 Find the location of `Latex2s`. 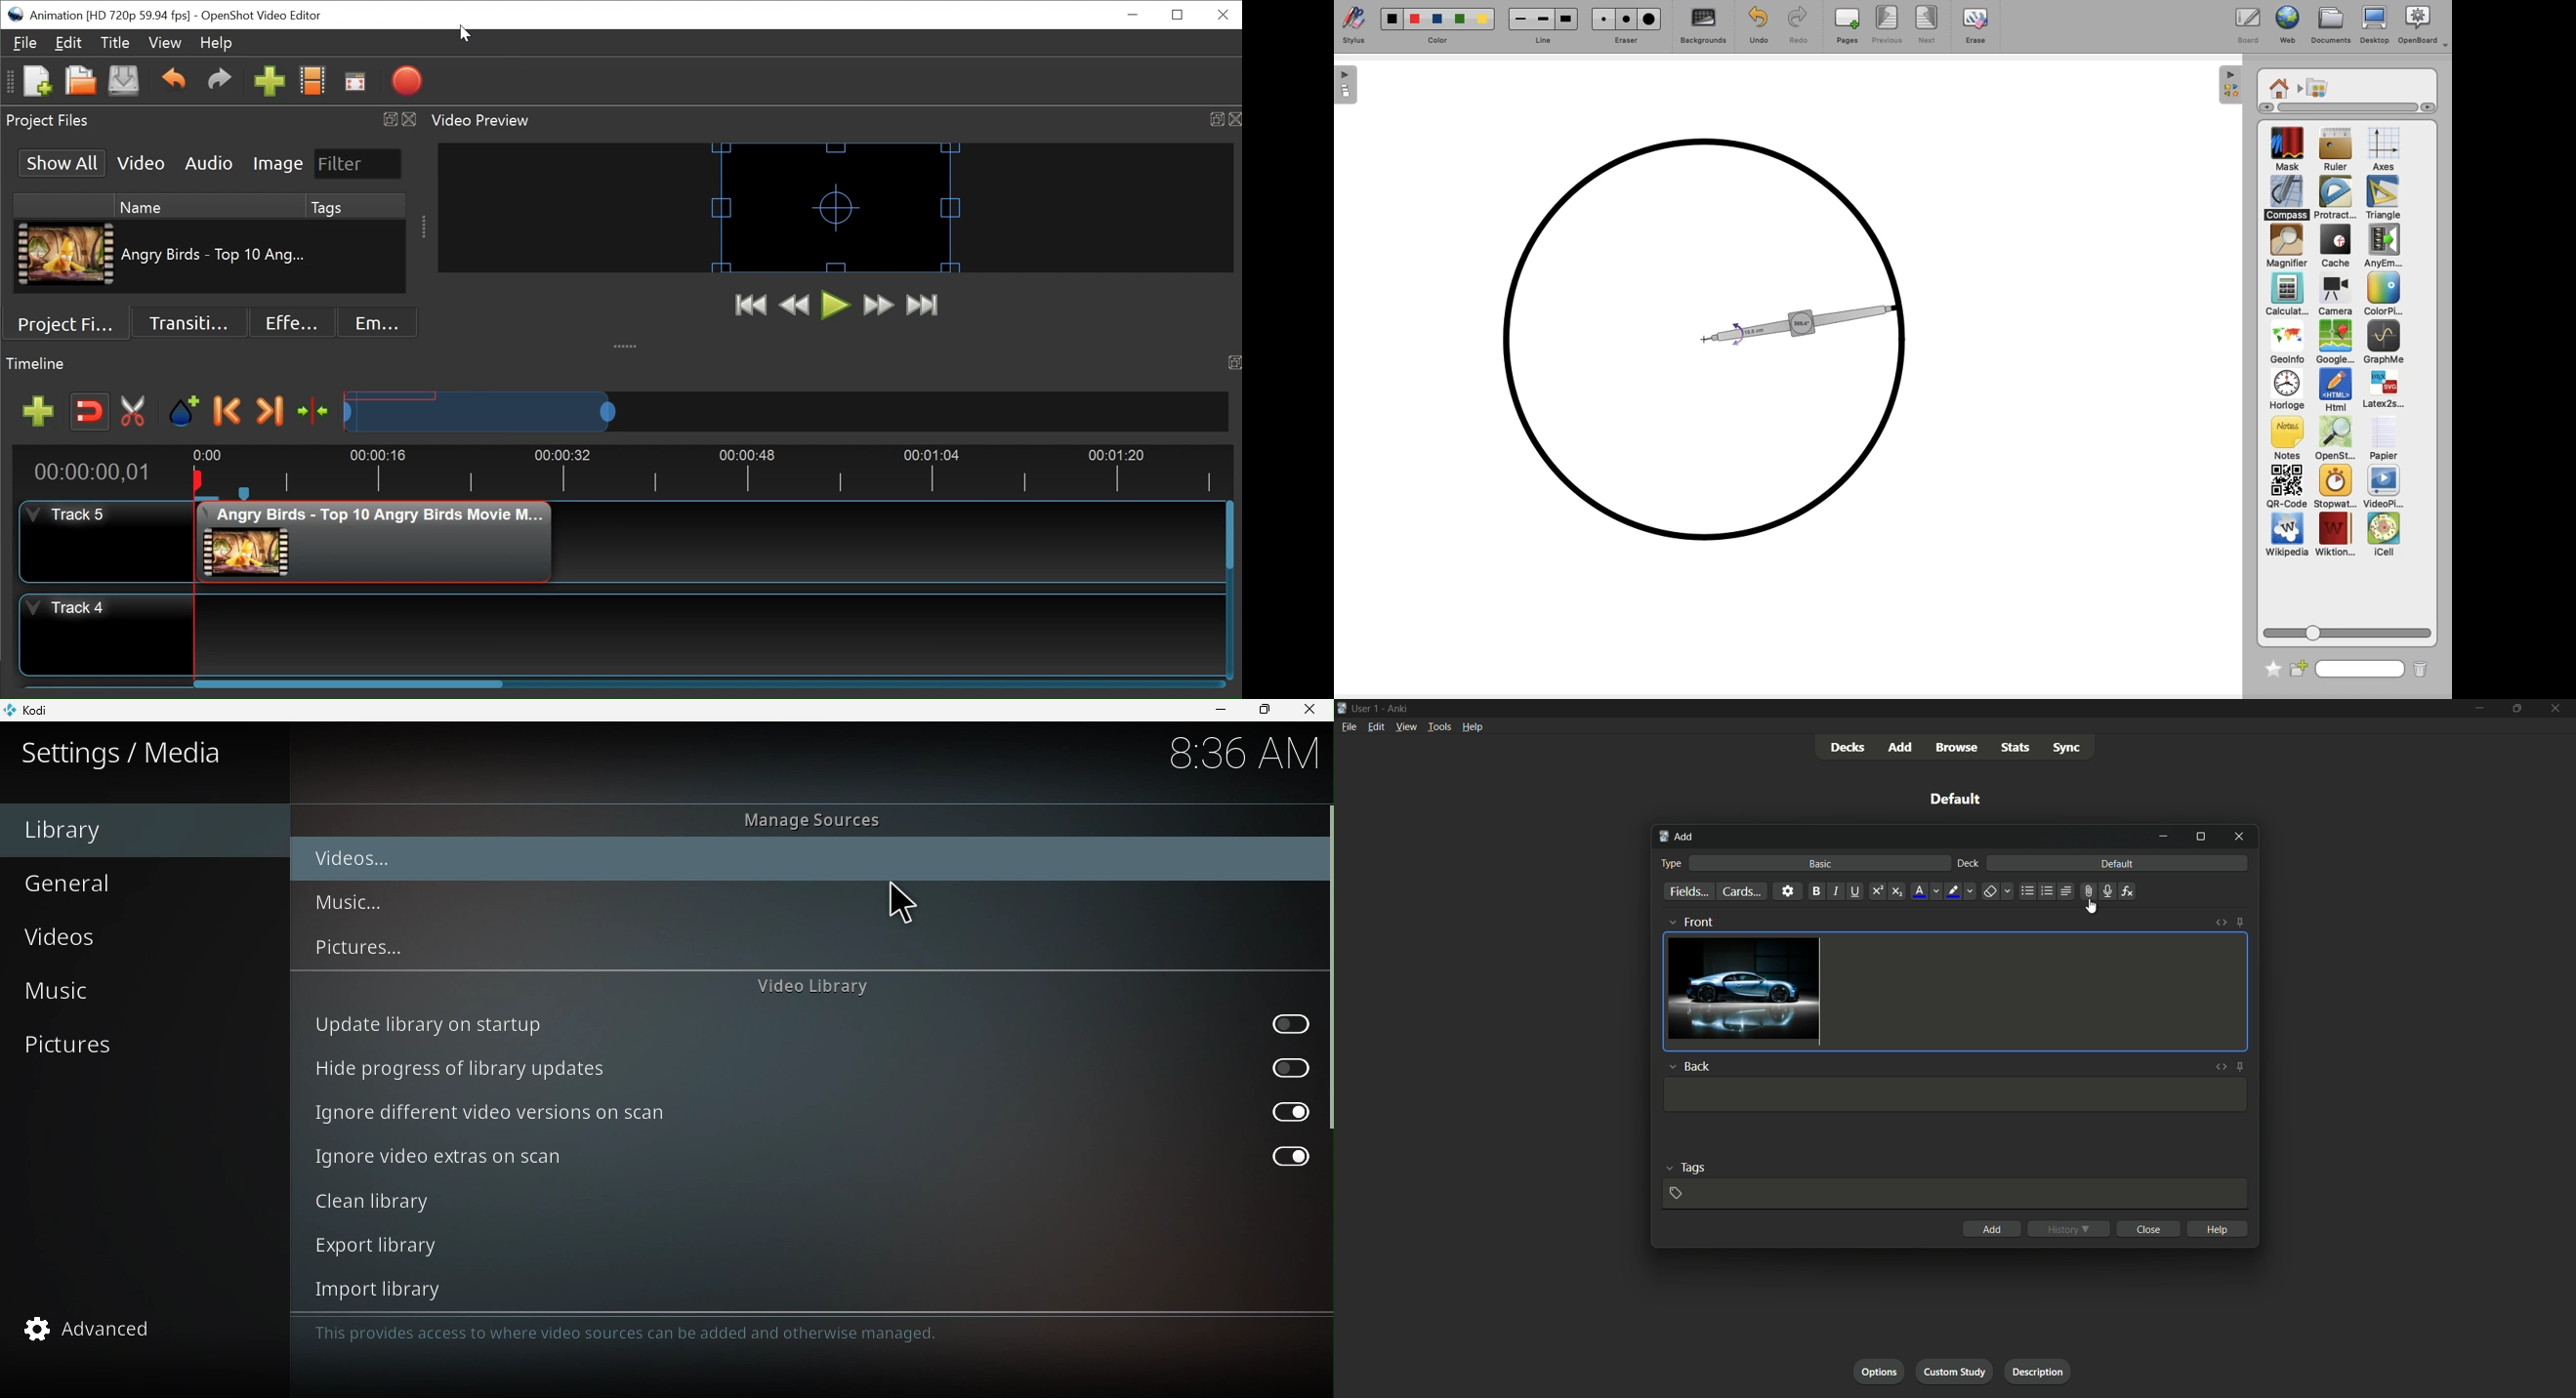

Latex2s is located at coordinates (2384, 390).